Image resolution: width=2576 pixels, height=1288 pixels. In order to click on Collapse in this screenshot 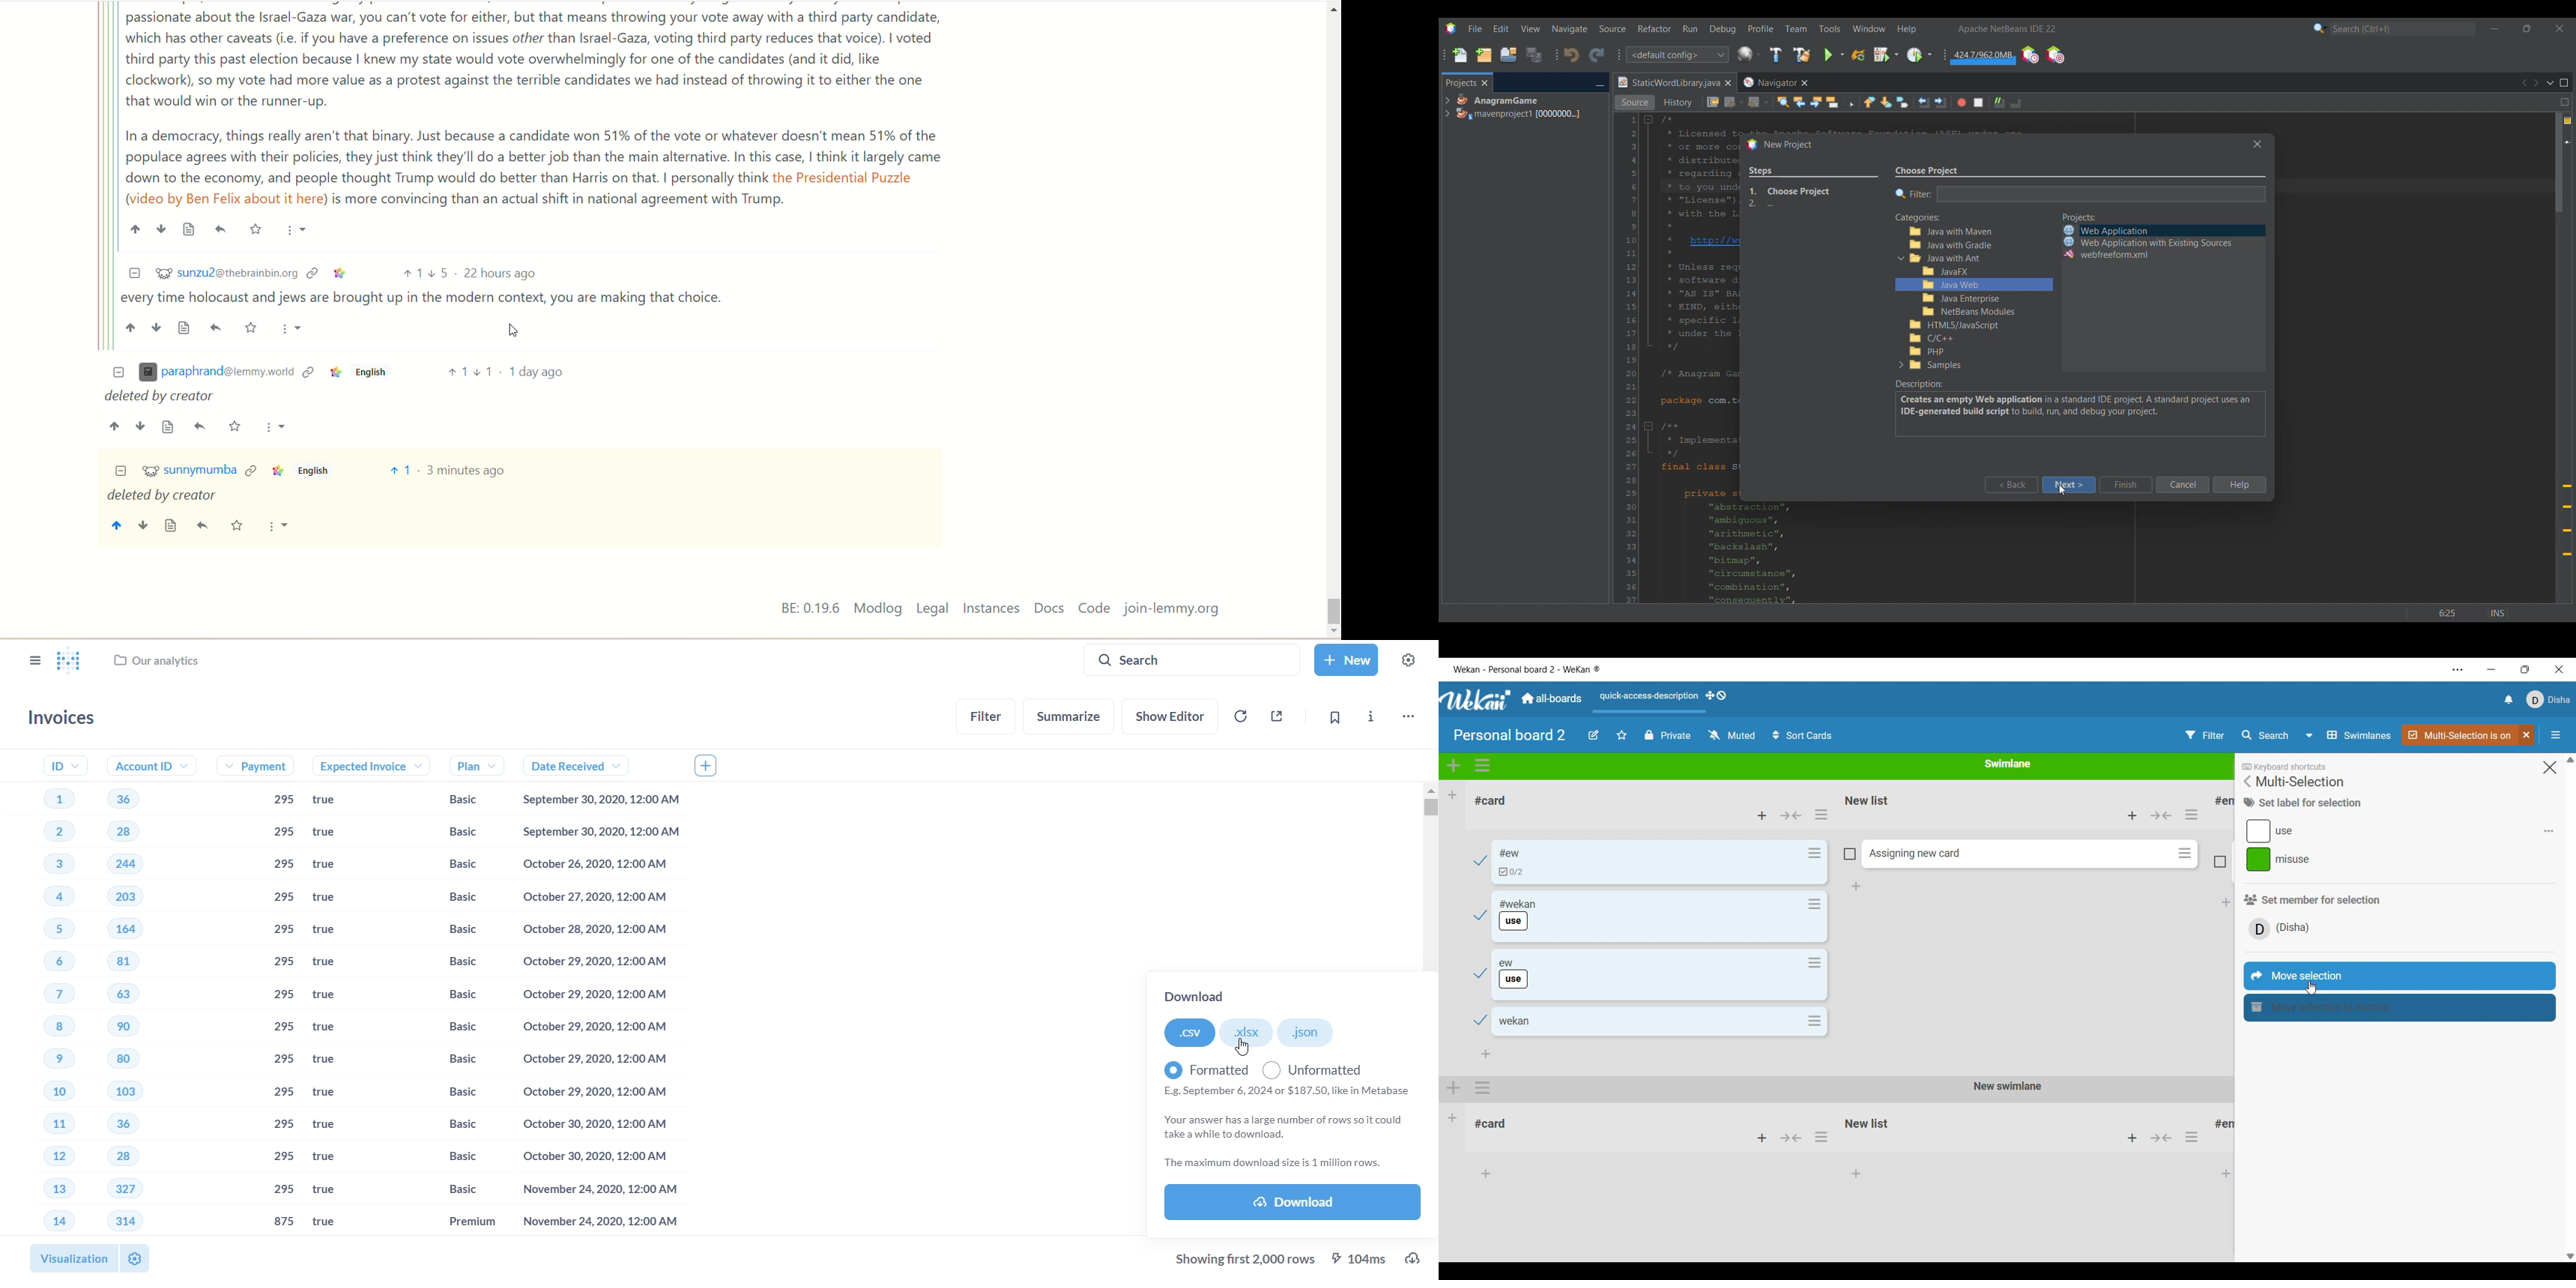, I will do `click(134, 273)`.